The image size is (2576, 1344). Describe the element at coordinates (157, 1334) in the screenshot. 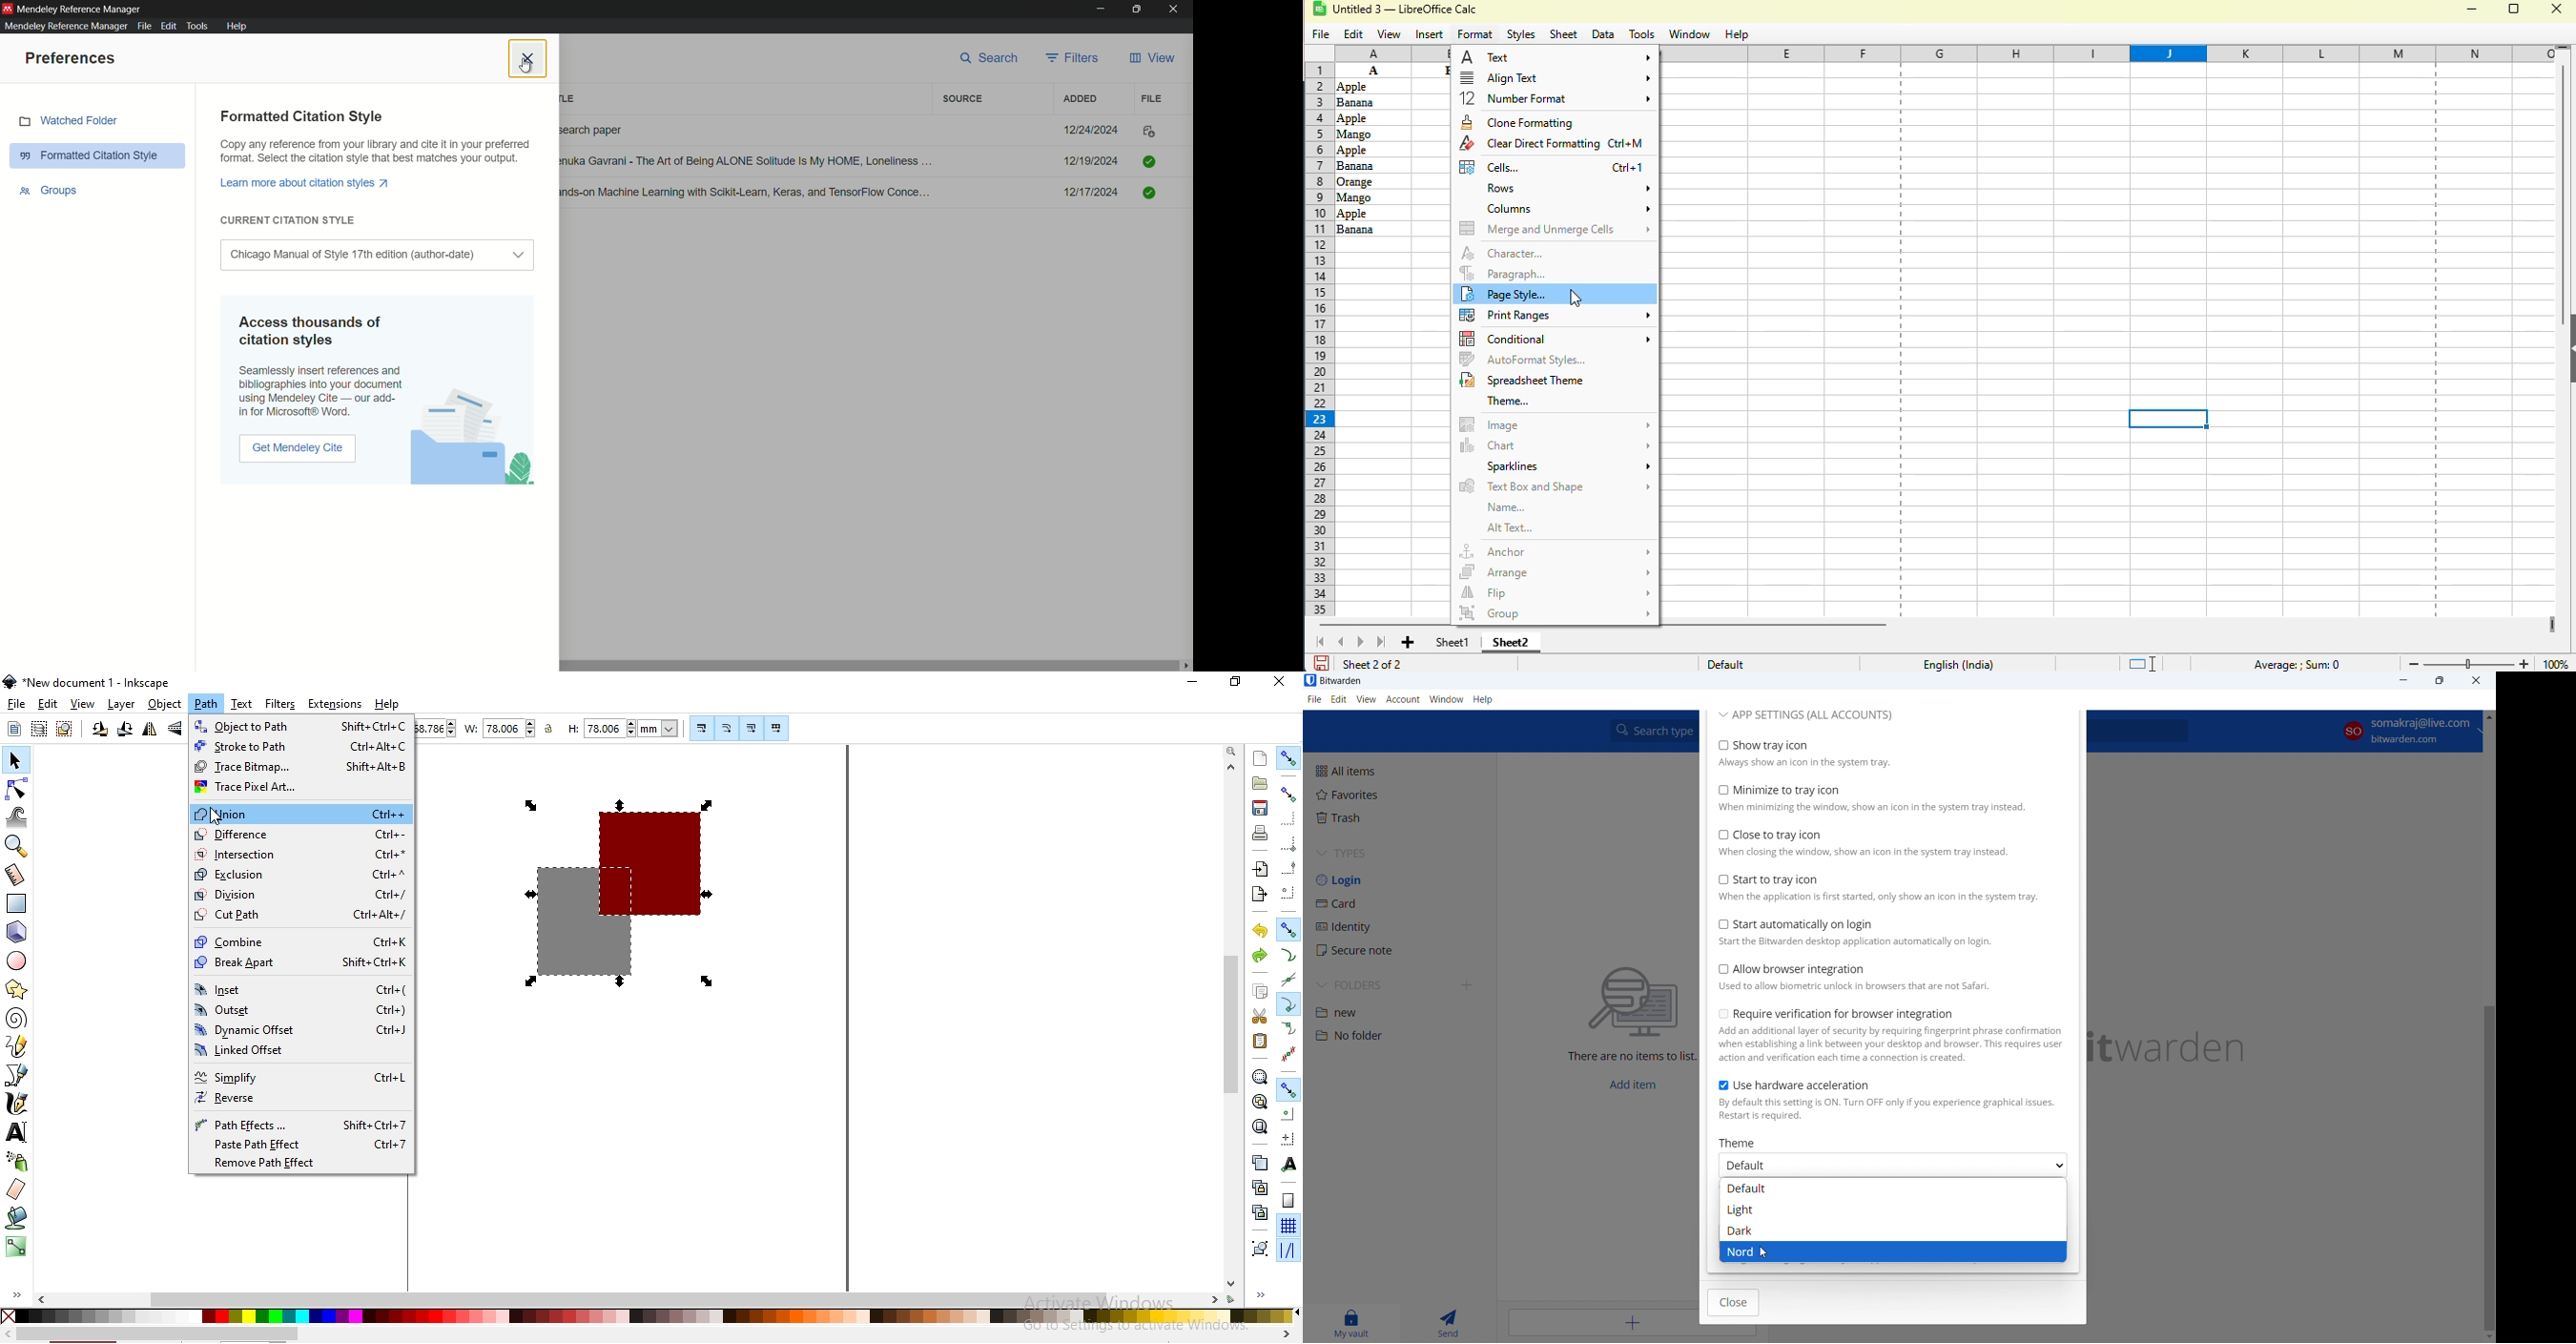

I see `scrollbar` at that location.